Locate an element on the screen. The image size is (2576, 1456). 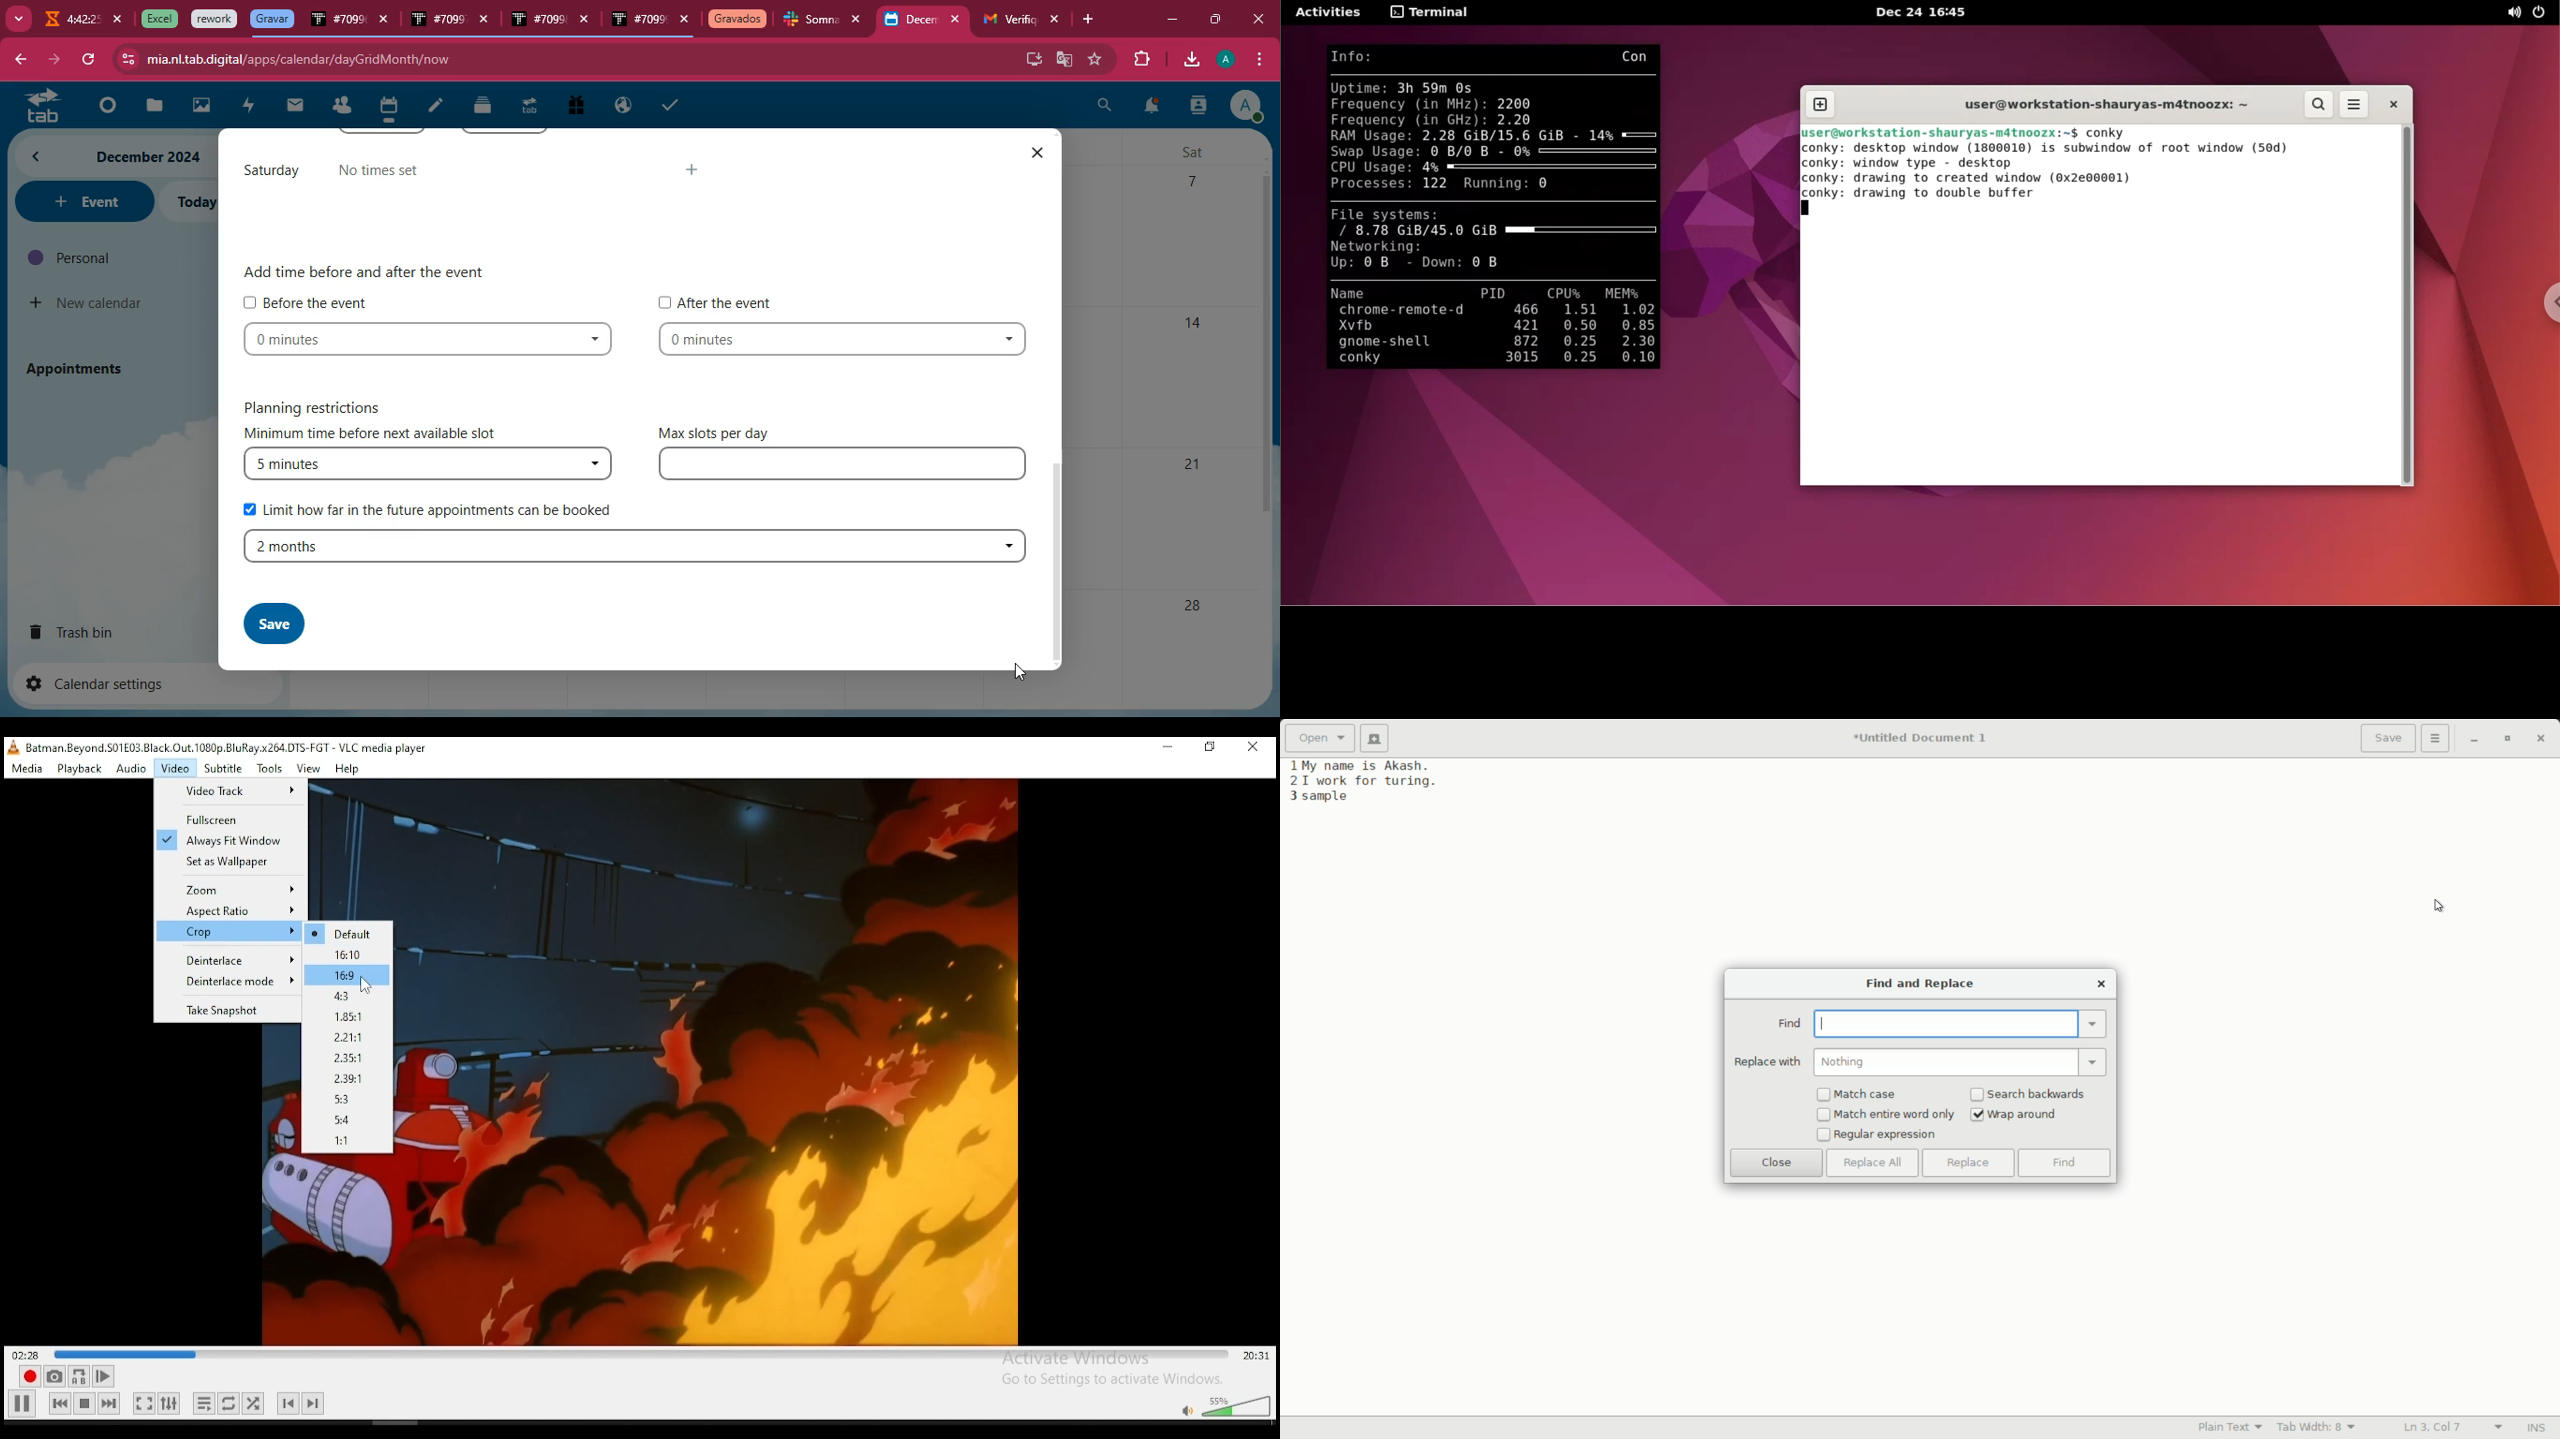
new document is located at coordinates (1379, 738).